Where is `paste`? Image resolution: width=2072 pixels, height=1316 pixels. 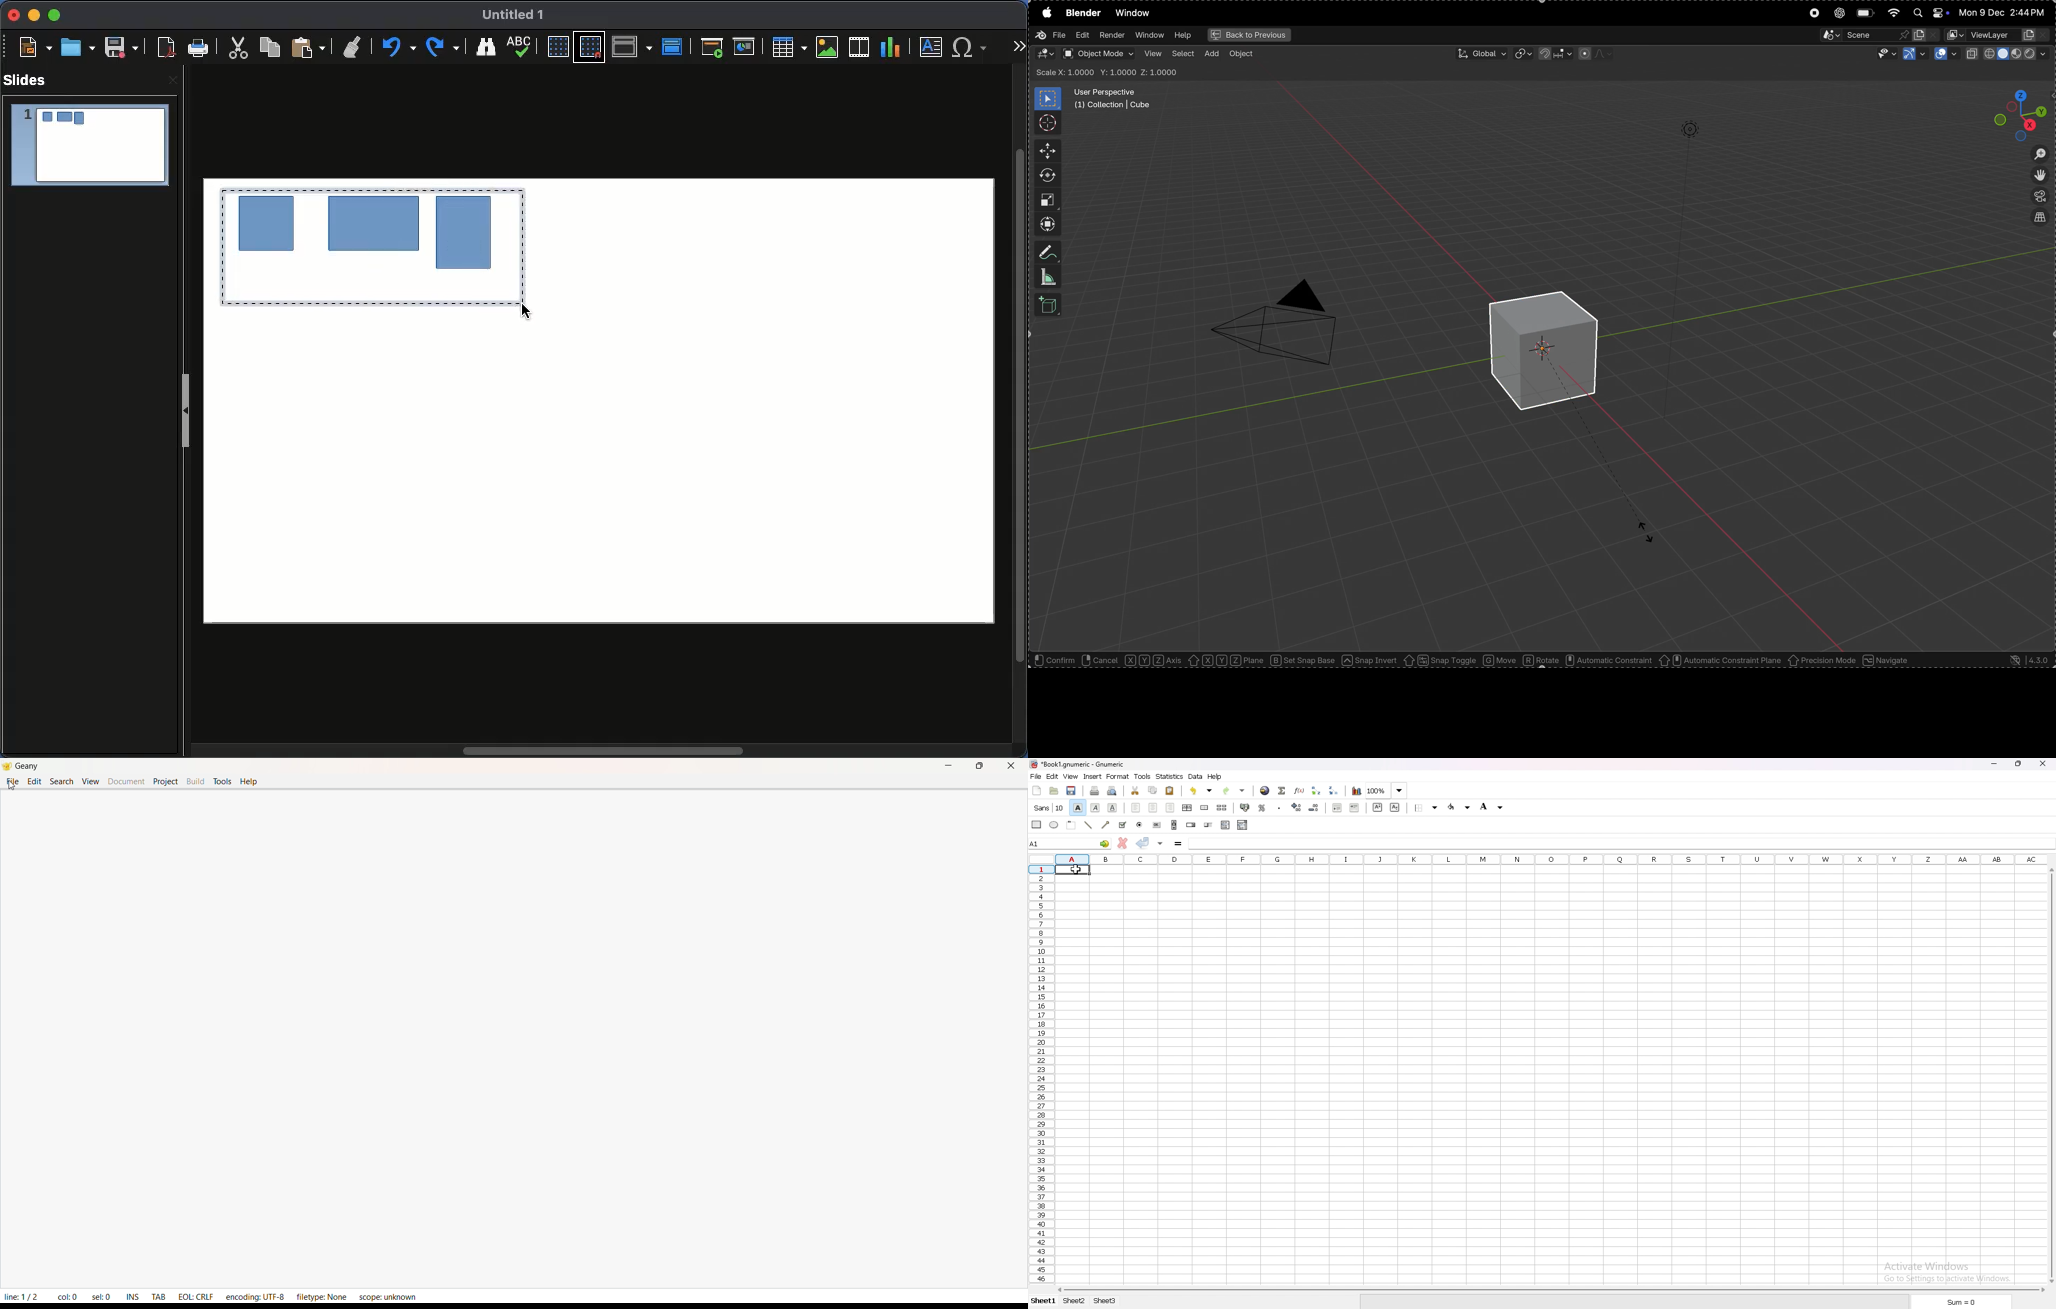 paste is located at coordinates (1170, 790).